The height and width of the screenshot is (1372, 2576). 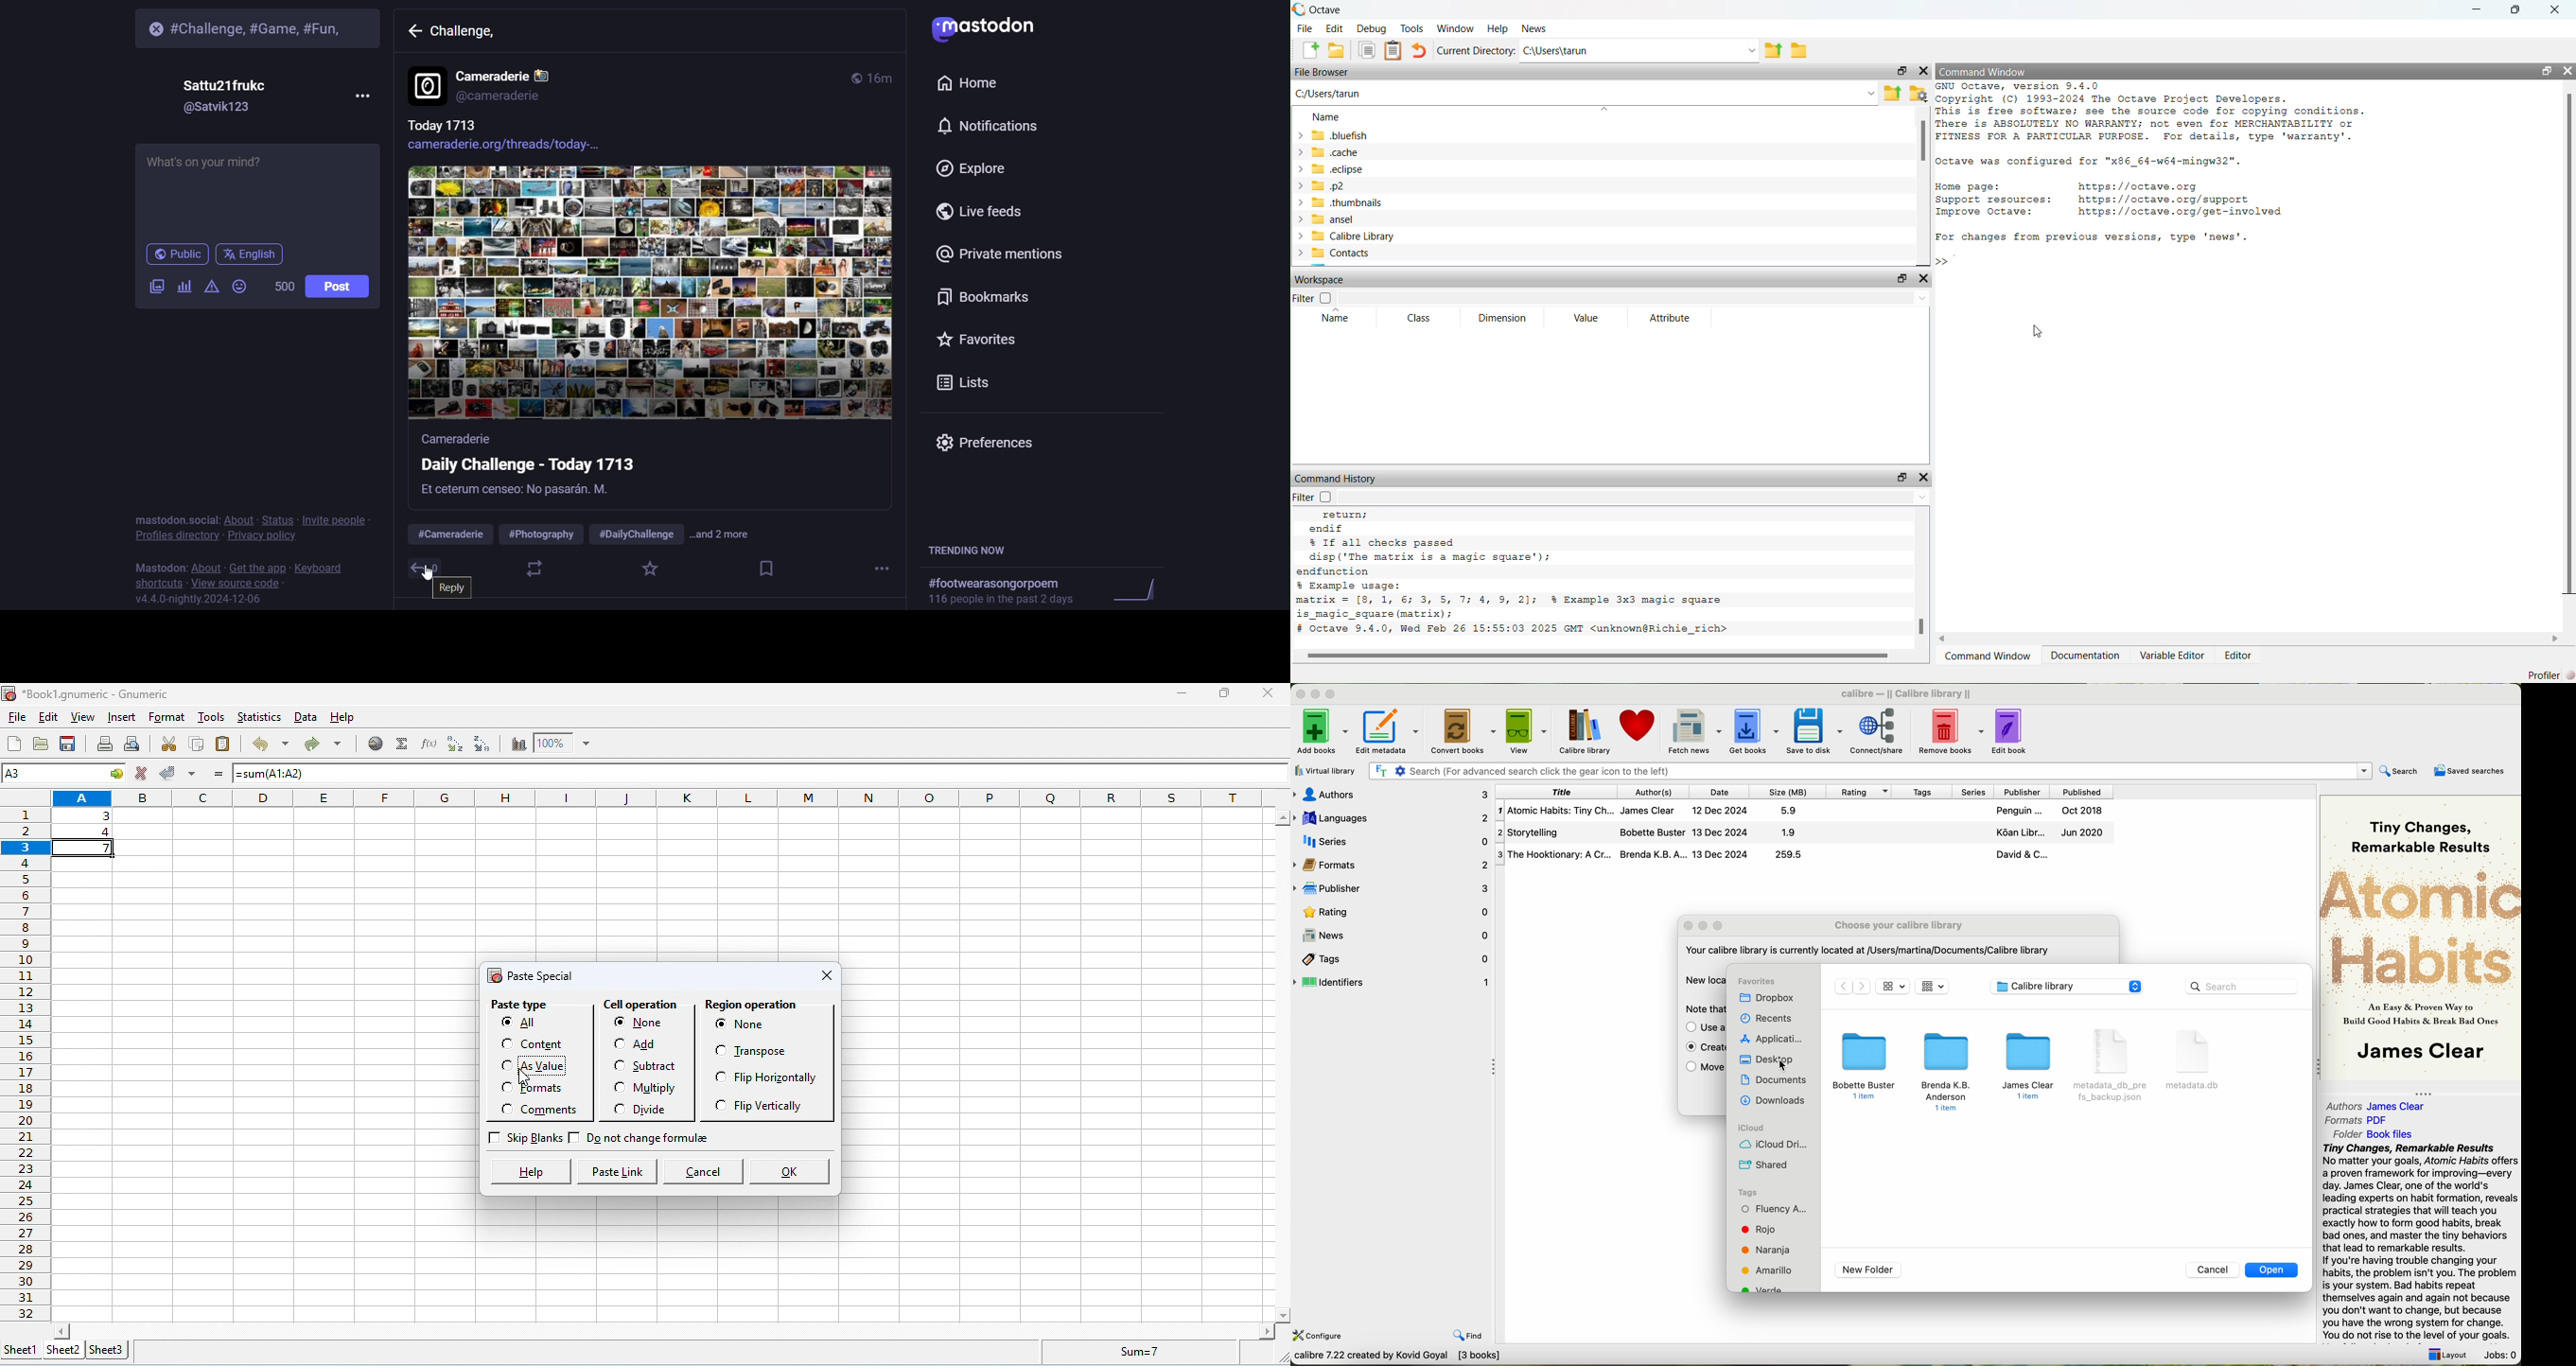 I want to click on documents, so click(x=1777, y=1081).